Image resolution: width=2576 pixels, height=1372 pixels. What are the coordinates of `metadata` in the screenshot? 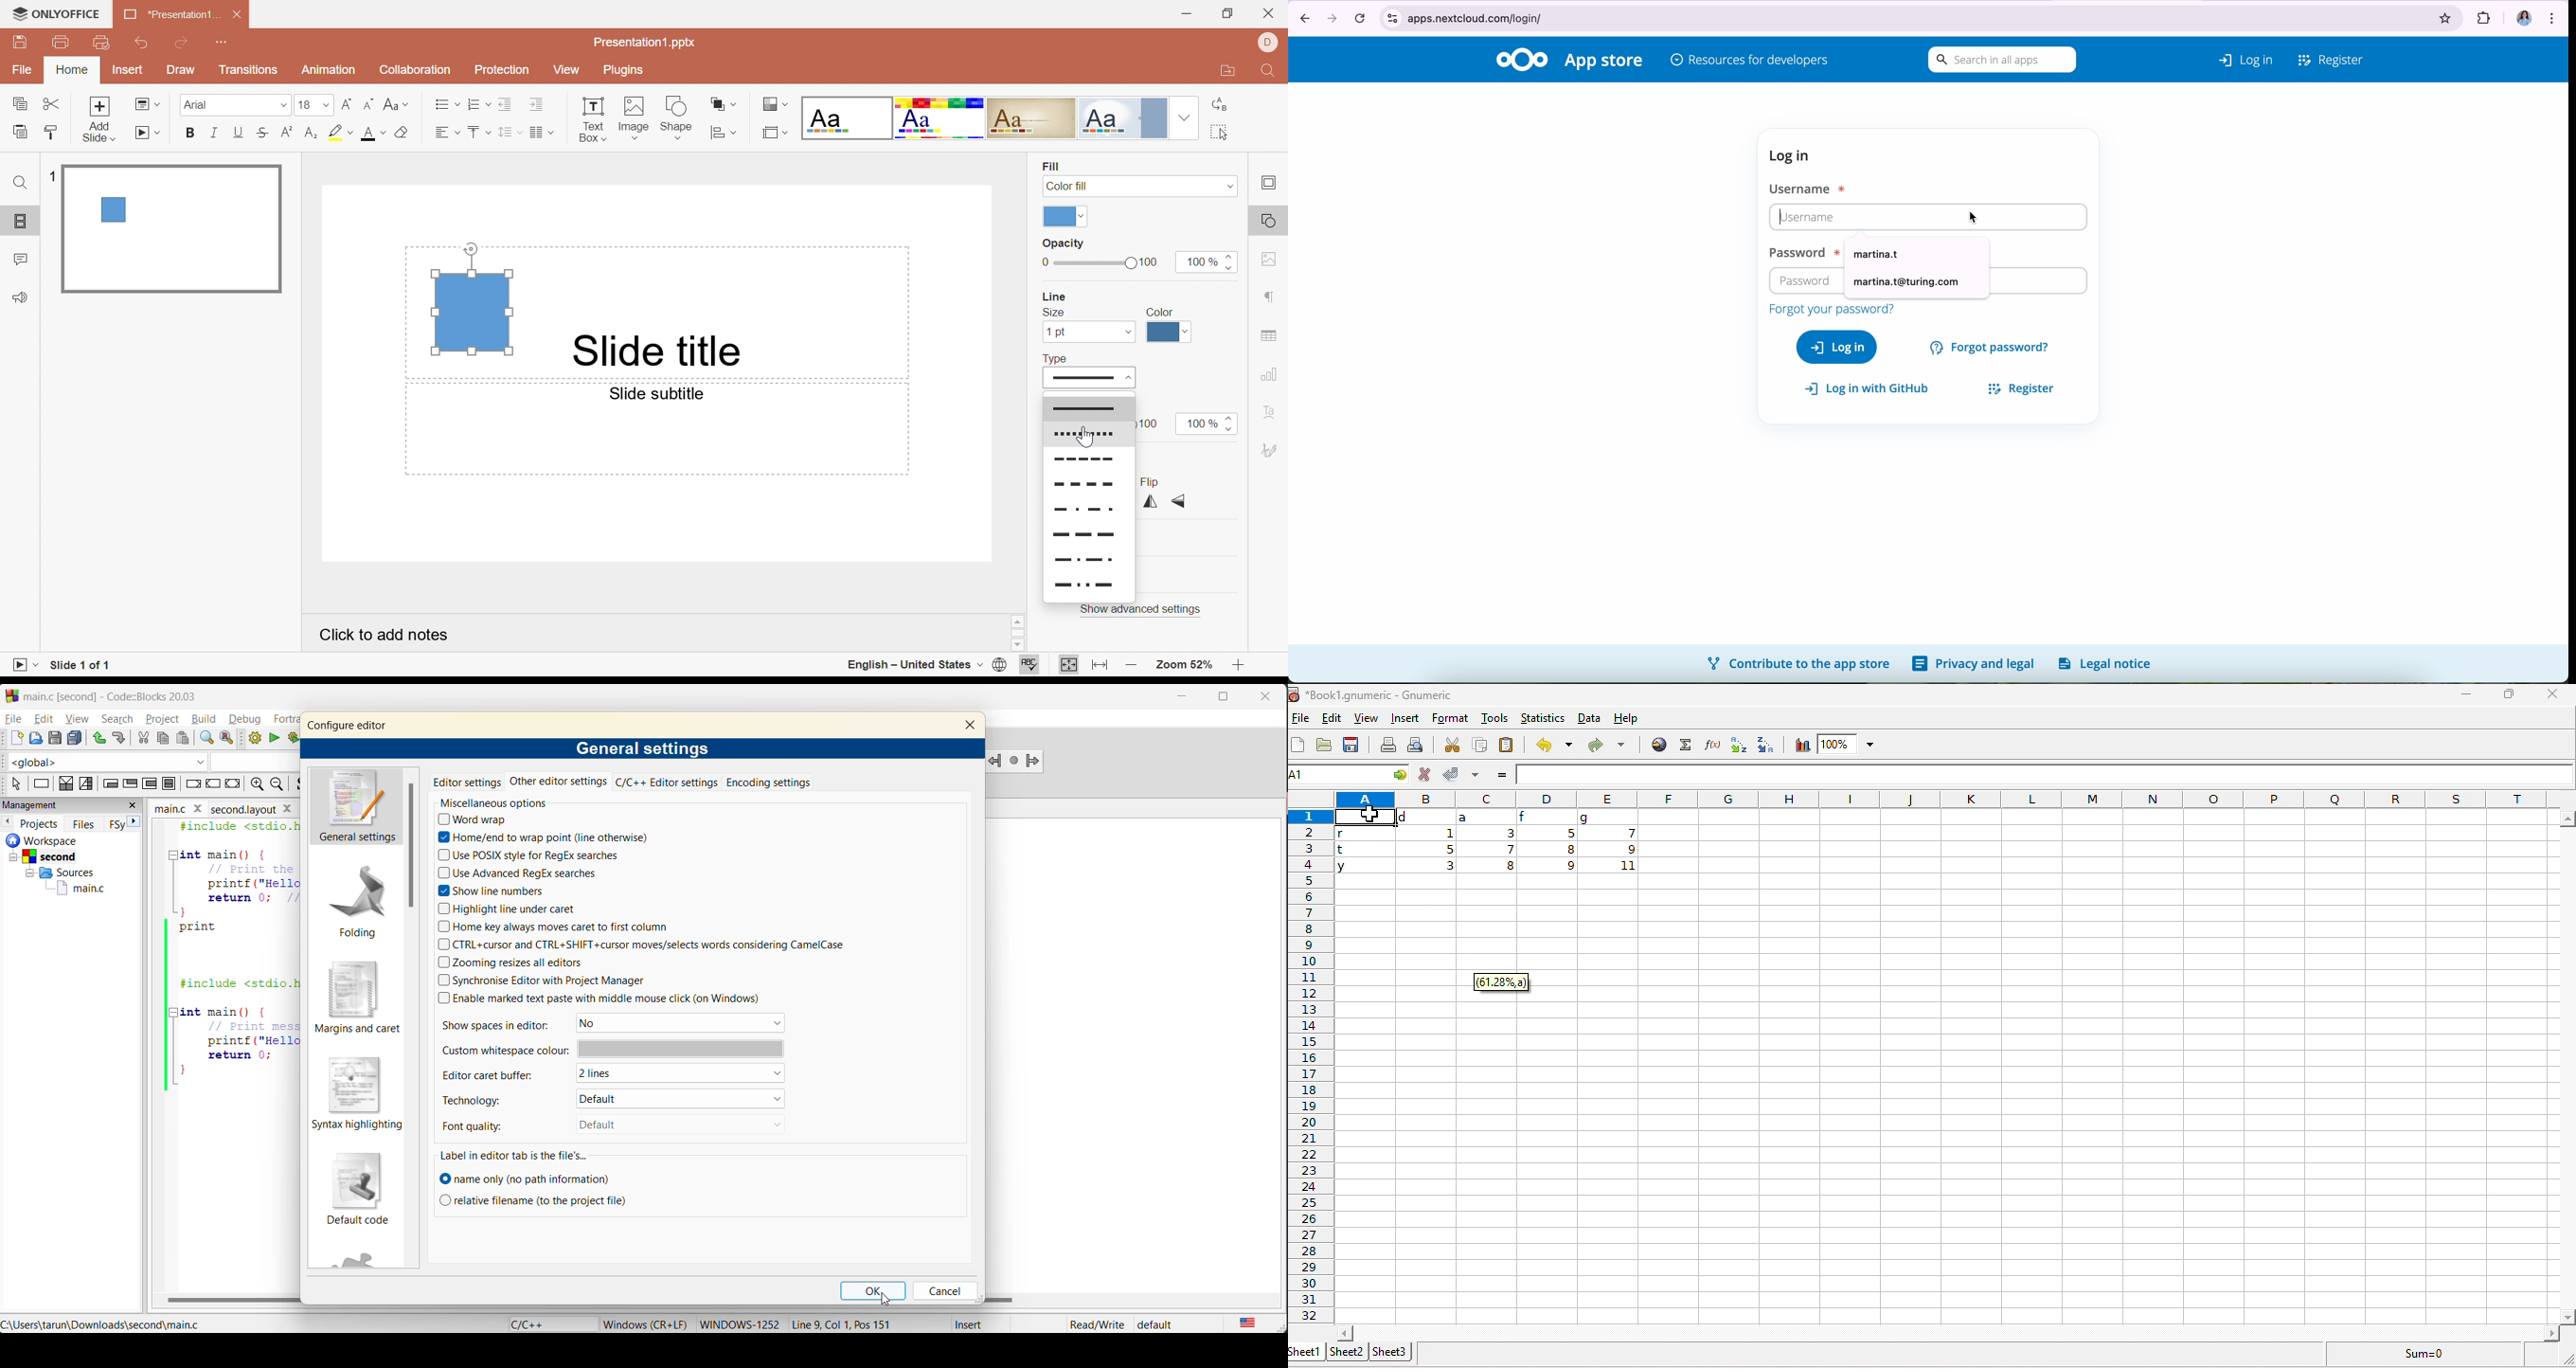 It's located at (645, 1322).